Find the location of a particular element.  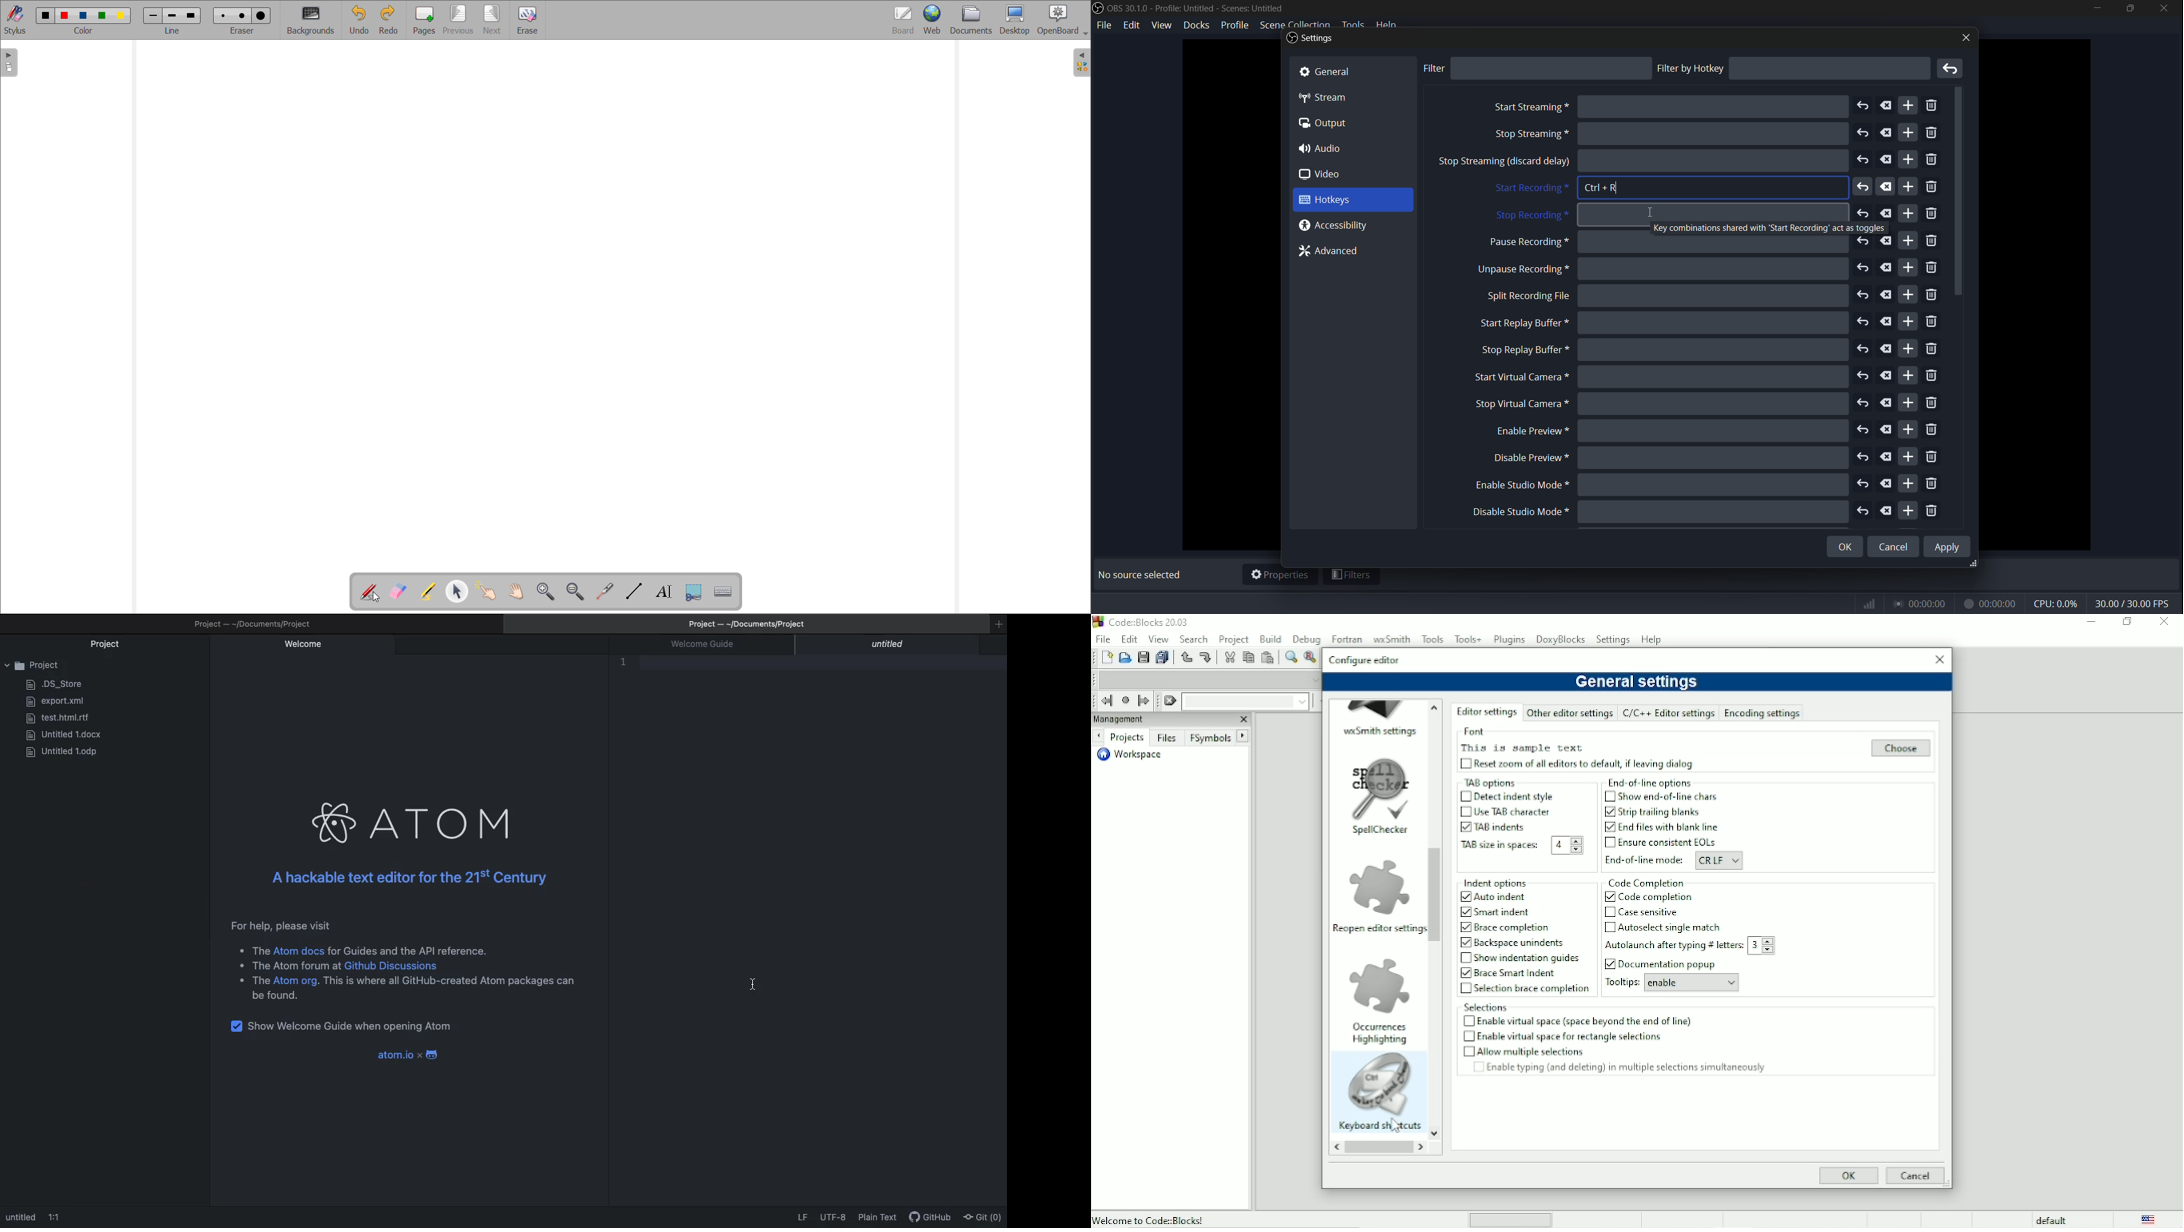

close app is located at coordinates (2165, 8).